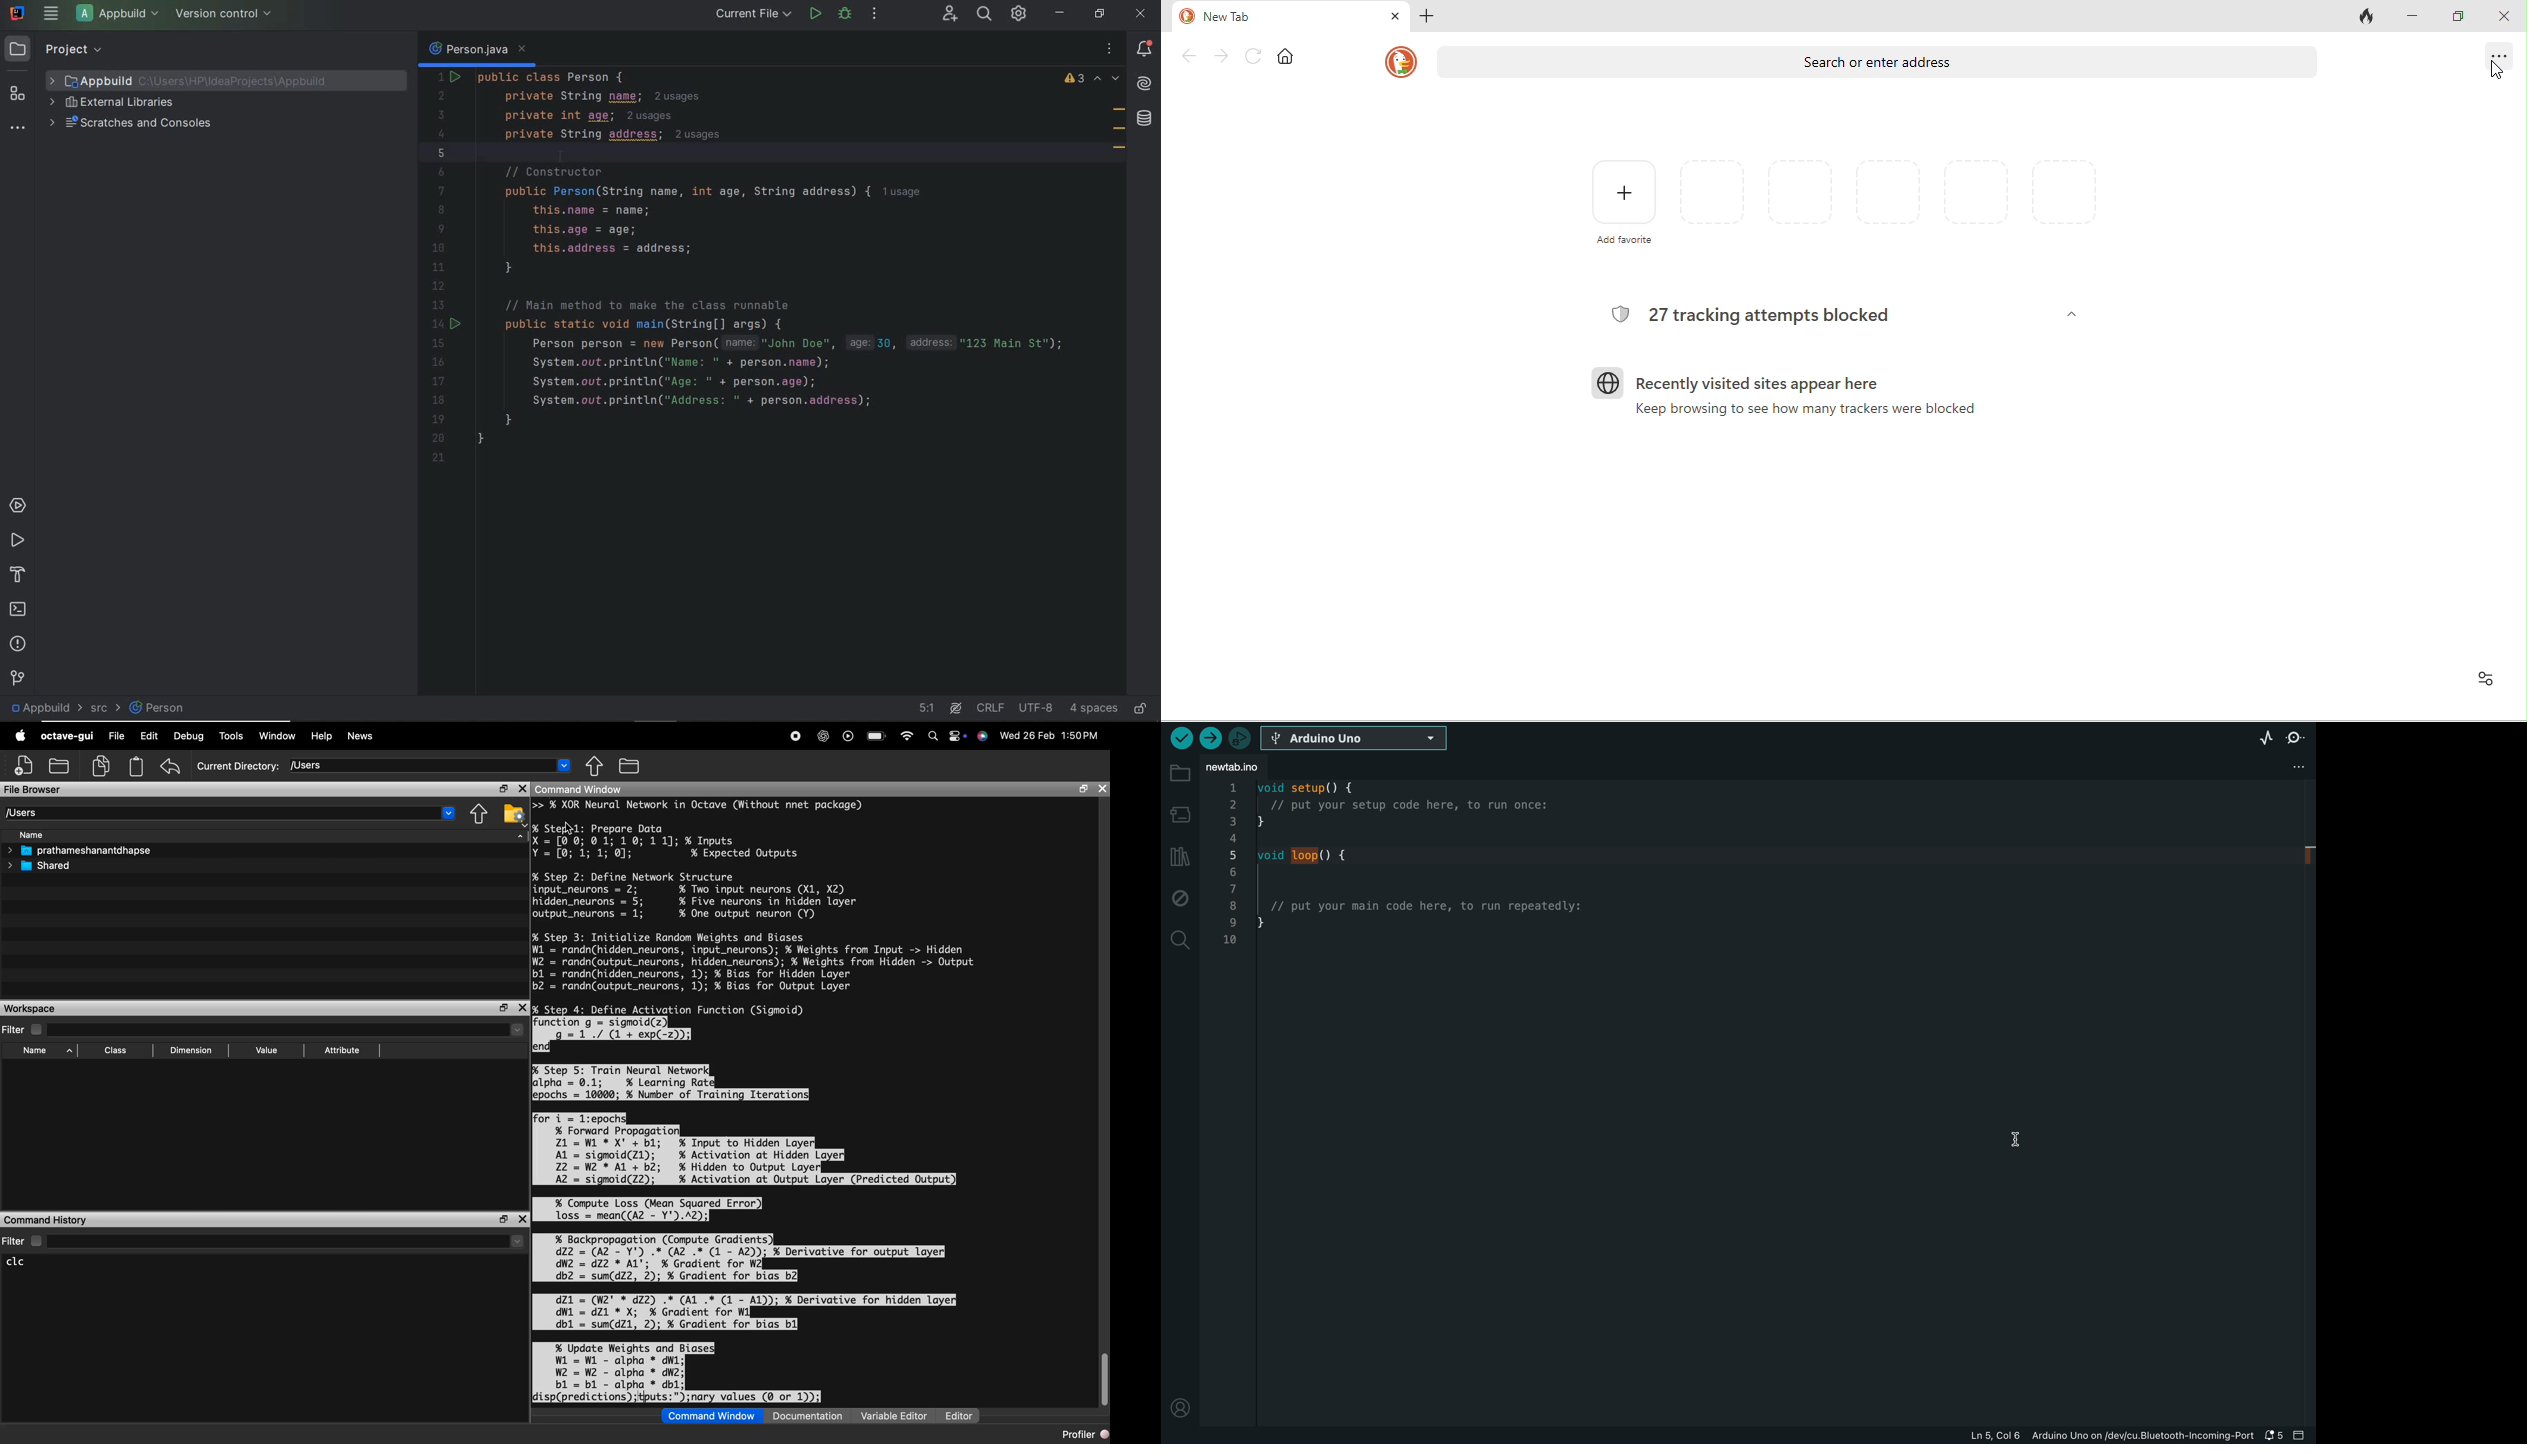 Image resolution: width=2548 pixels, height=1456 pixels. What do you see at coordinates (480, 813) in the screenshot?
I see `one directory up` at bounding box center [480, 813].